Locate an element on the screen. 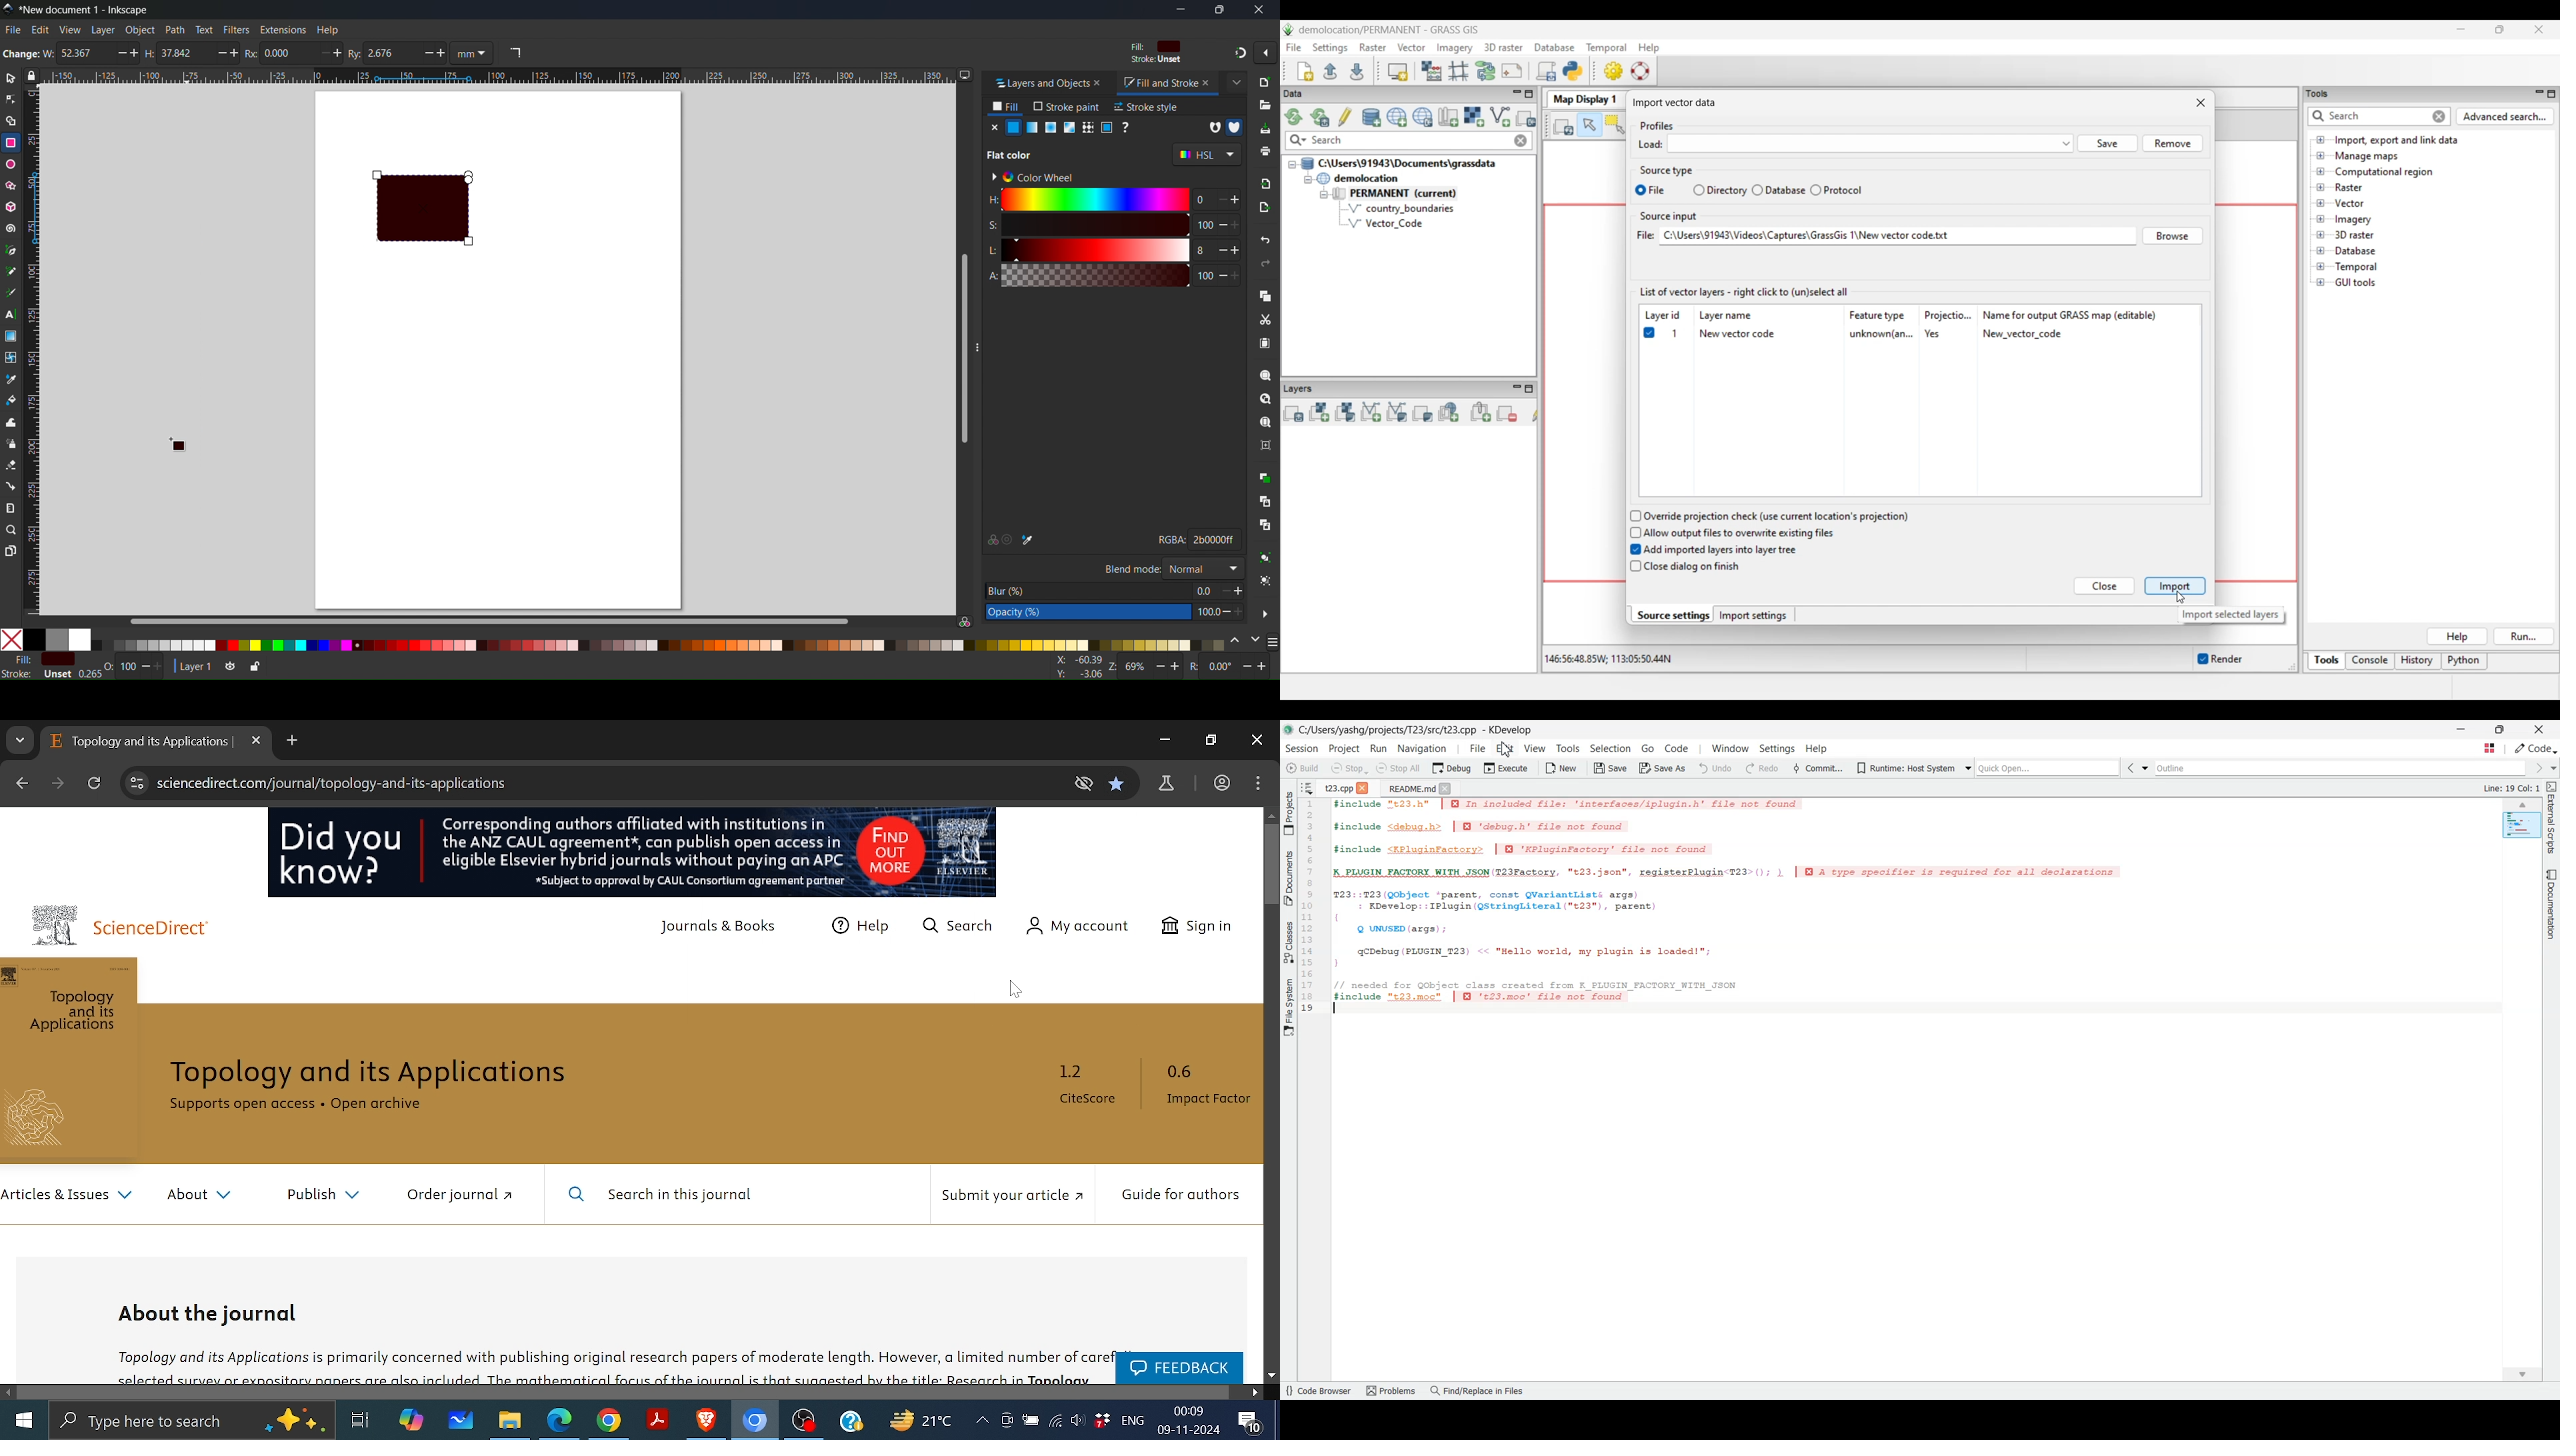  Eraser tool is located at coordinates (11, 465).